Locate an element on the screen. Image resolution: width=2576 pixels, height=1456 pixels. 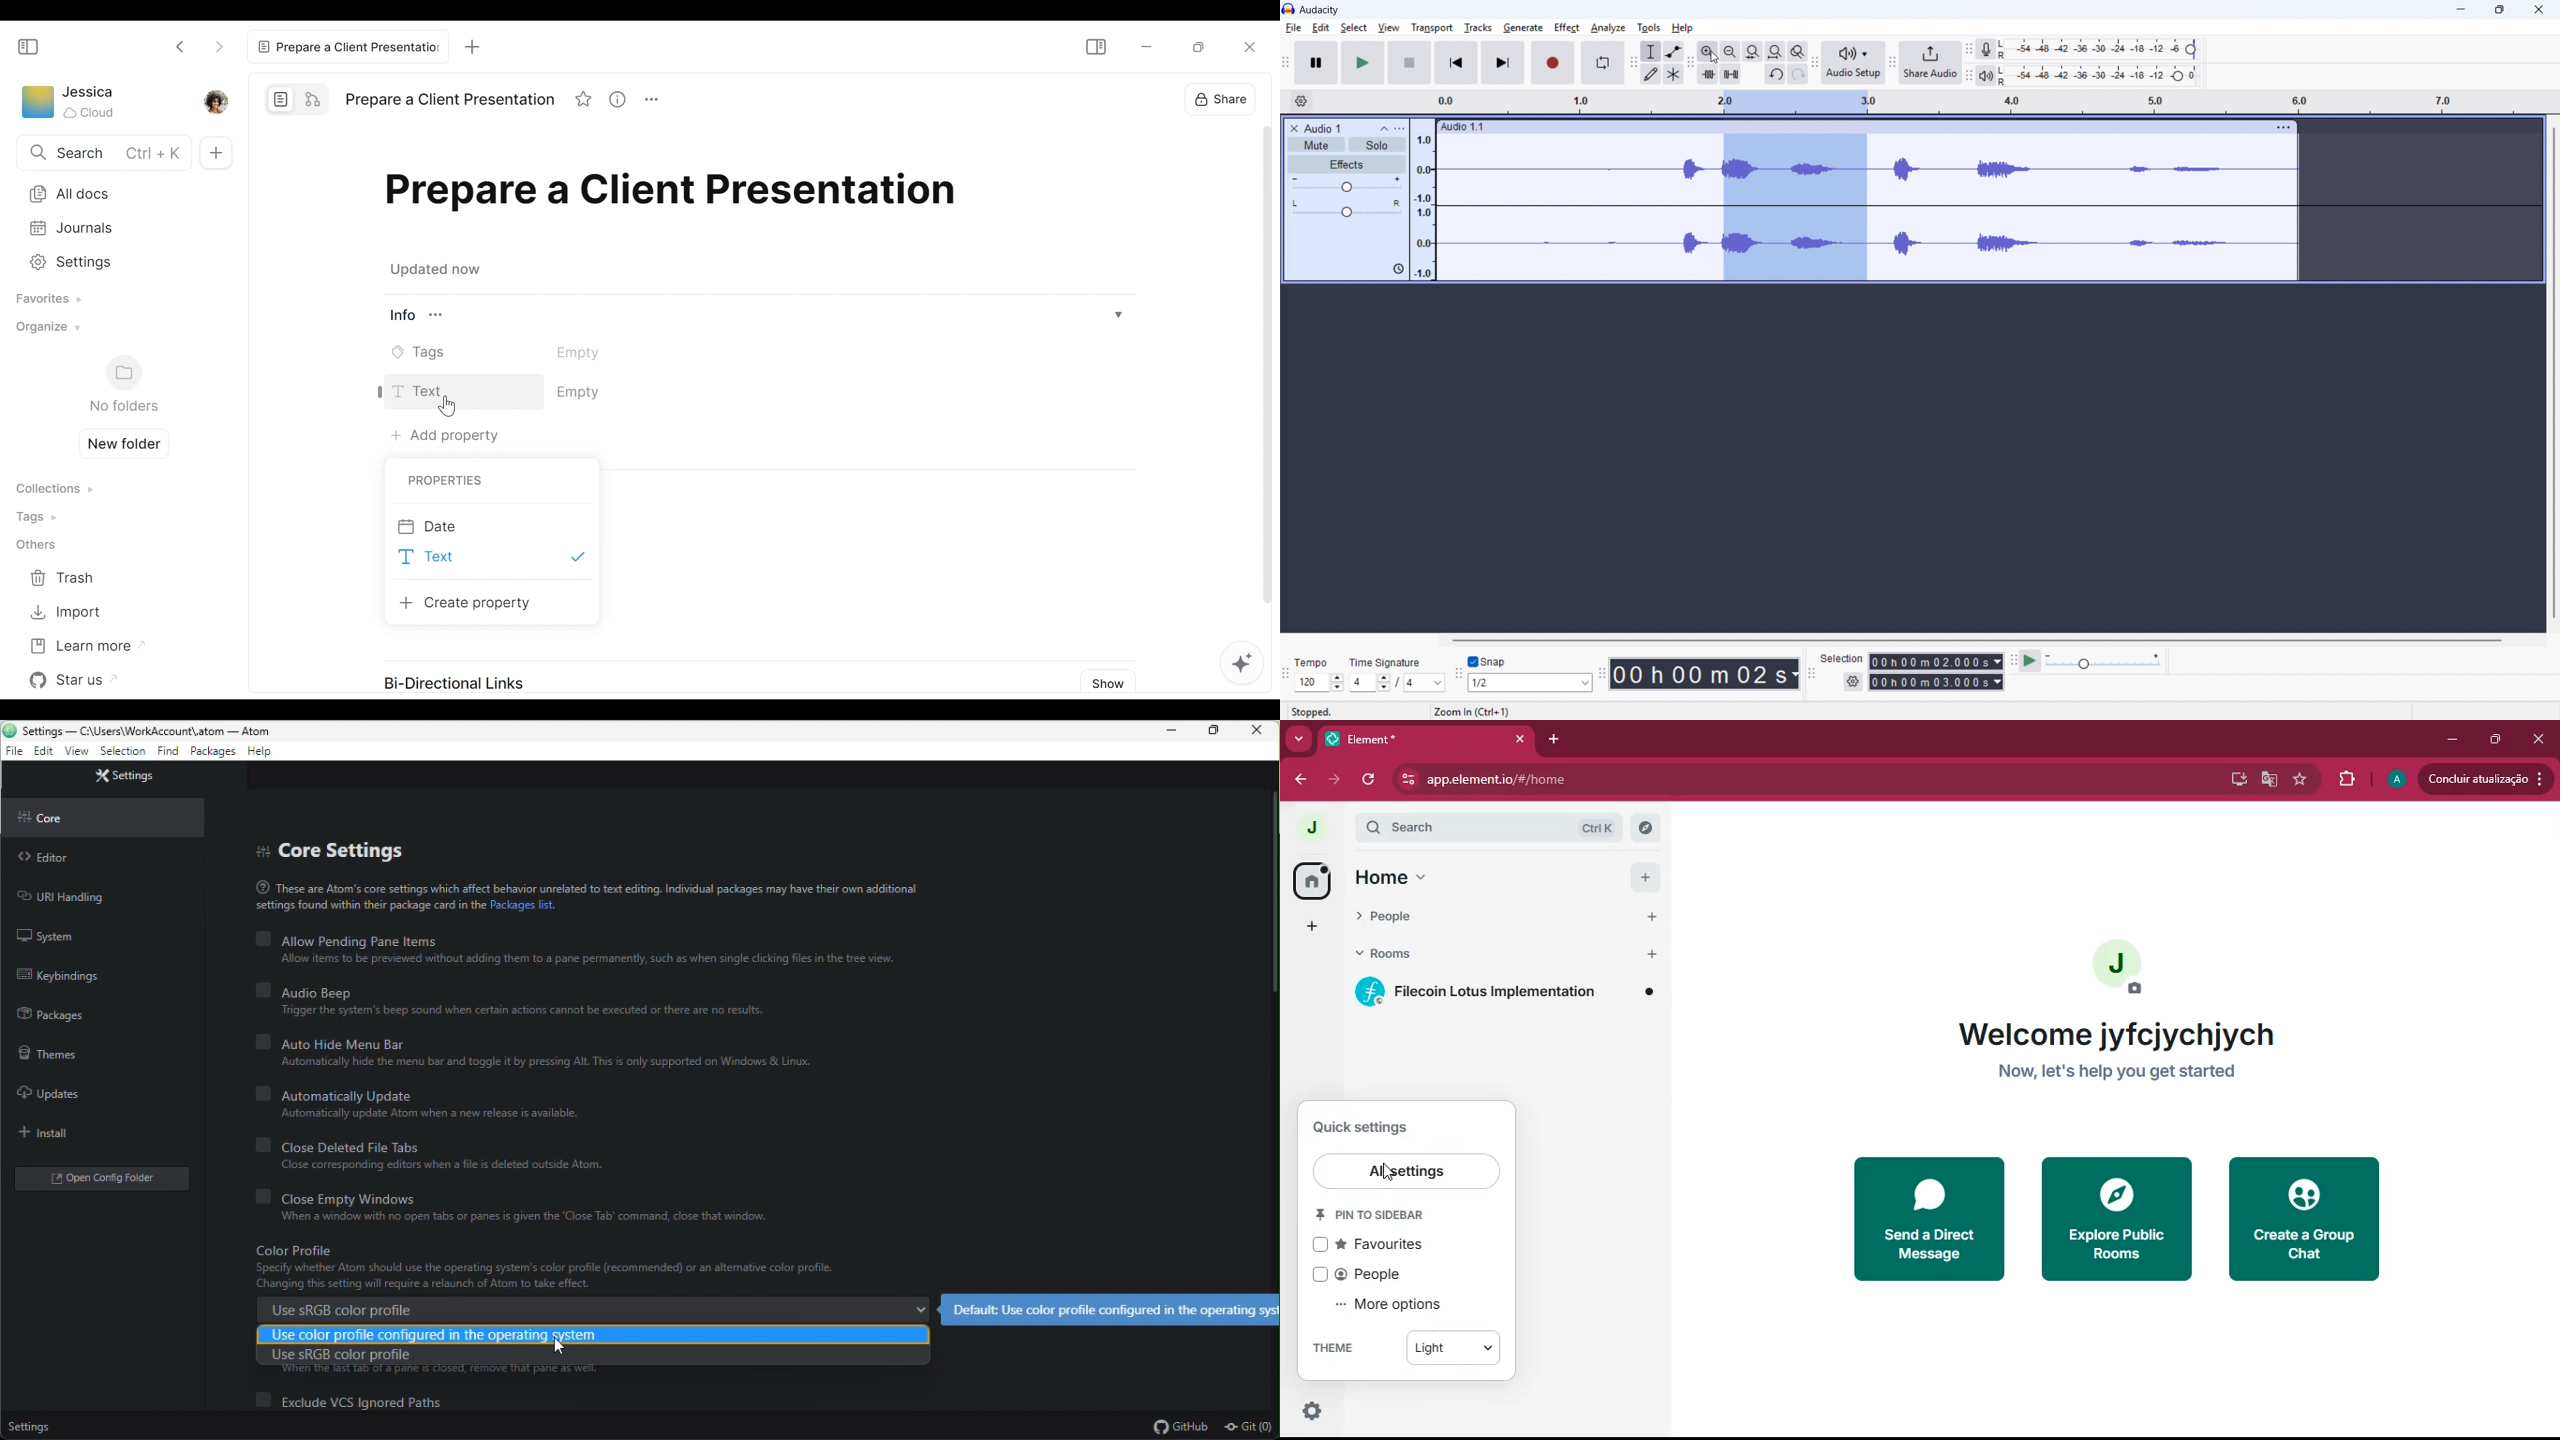
Trap control panel menu is located at coordinates (1400, 129).